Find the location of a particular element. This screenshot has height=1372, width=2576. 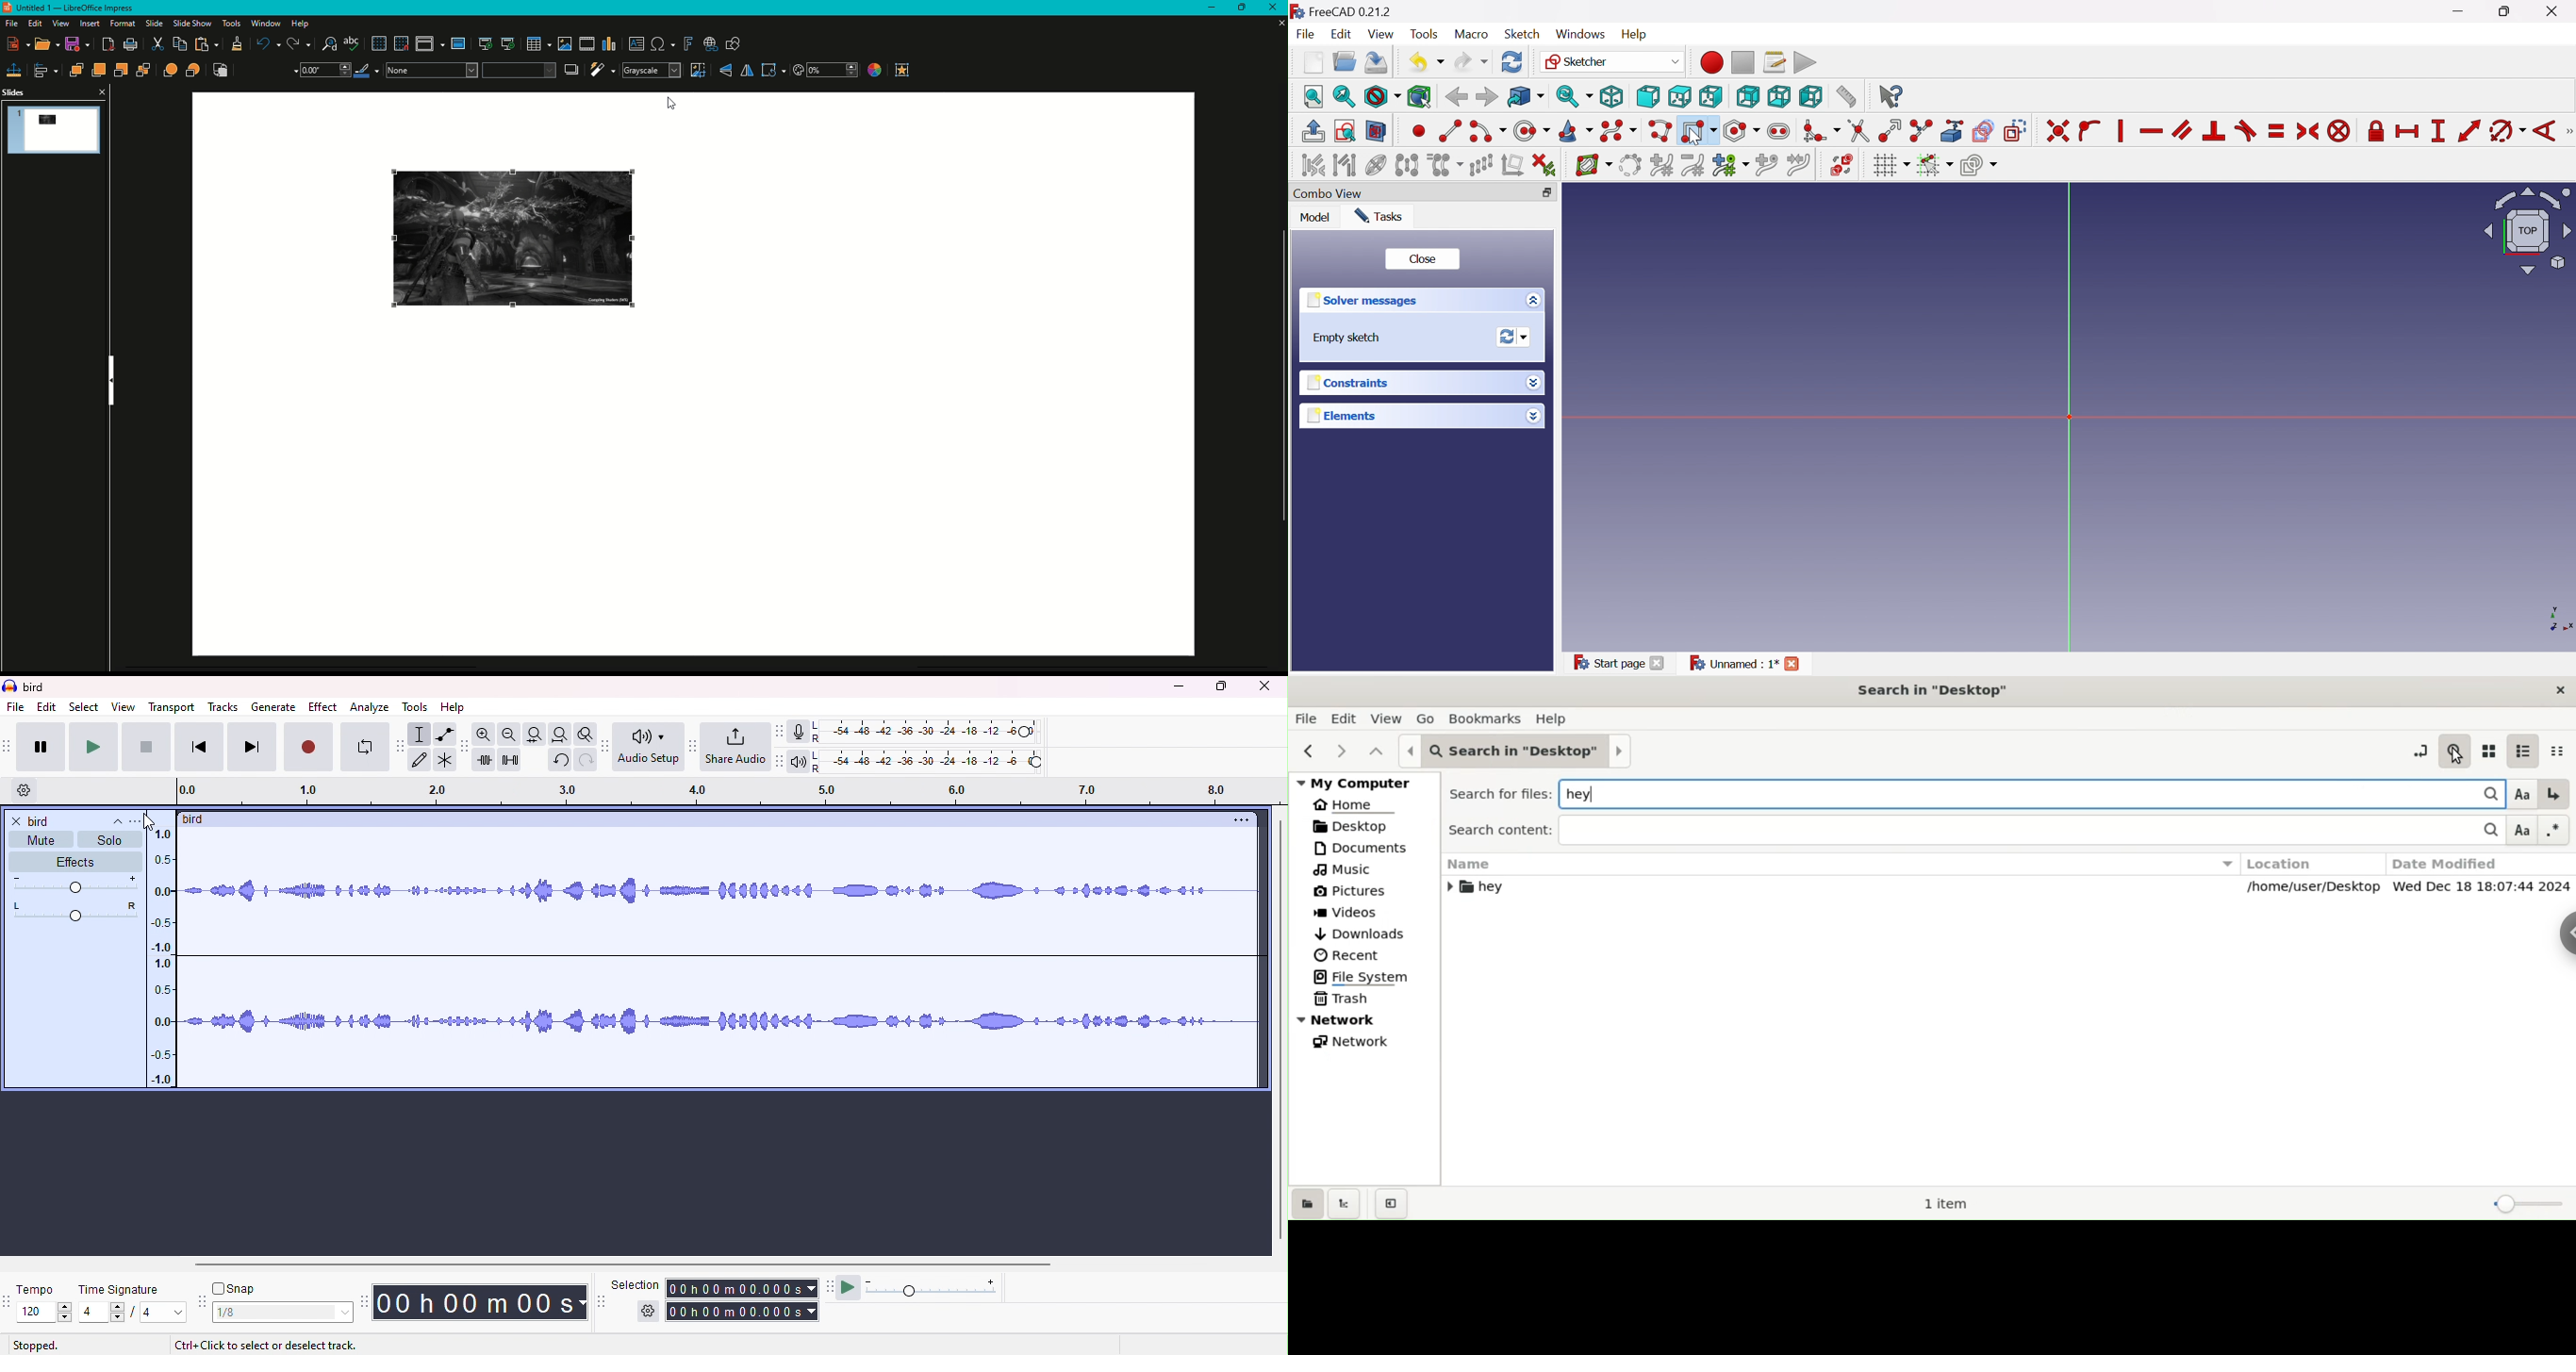

Spelling is located at coordinates (353, 44).